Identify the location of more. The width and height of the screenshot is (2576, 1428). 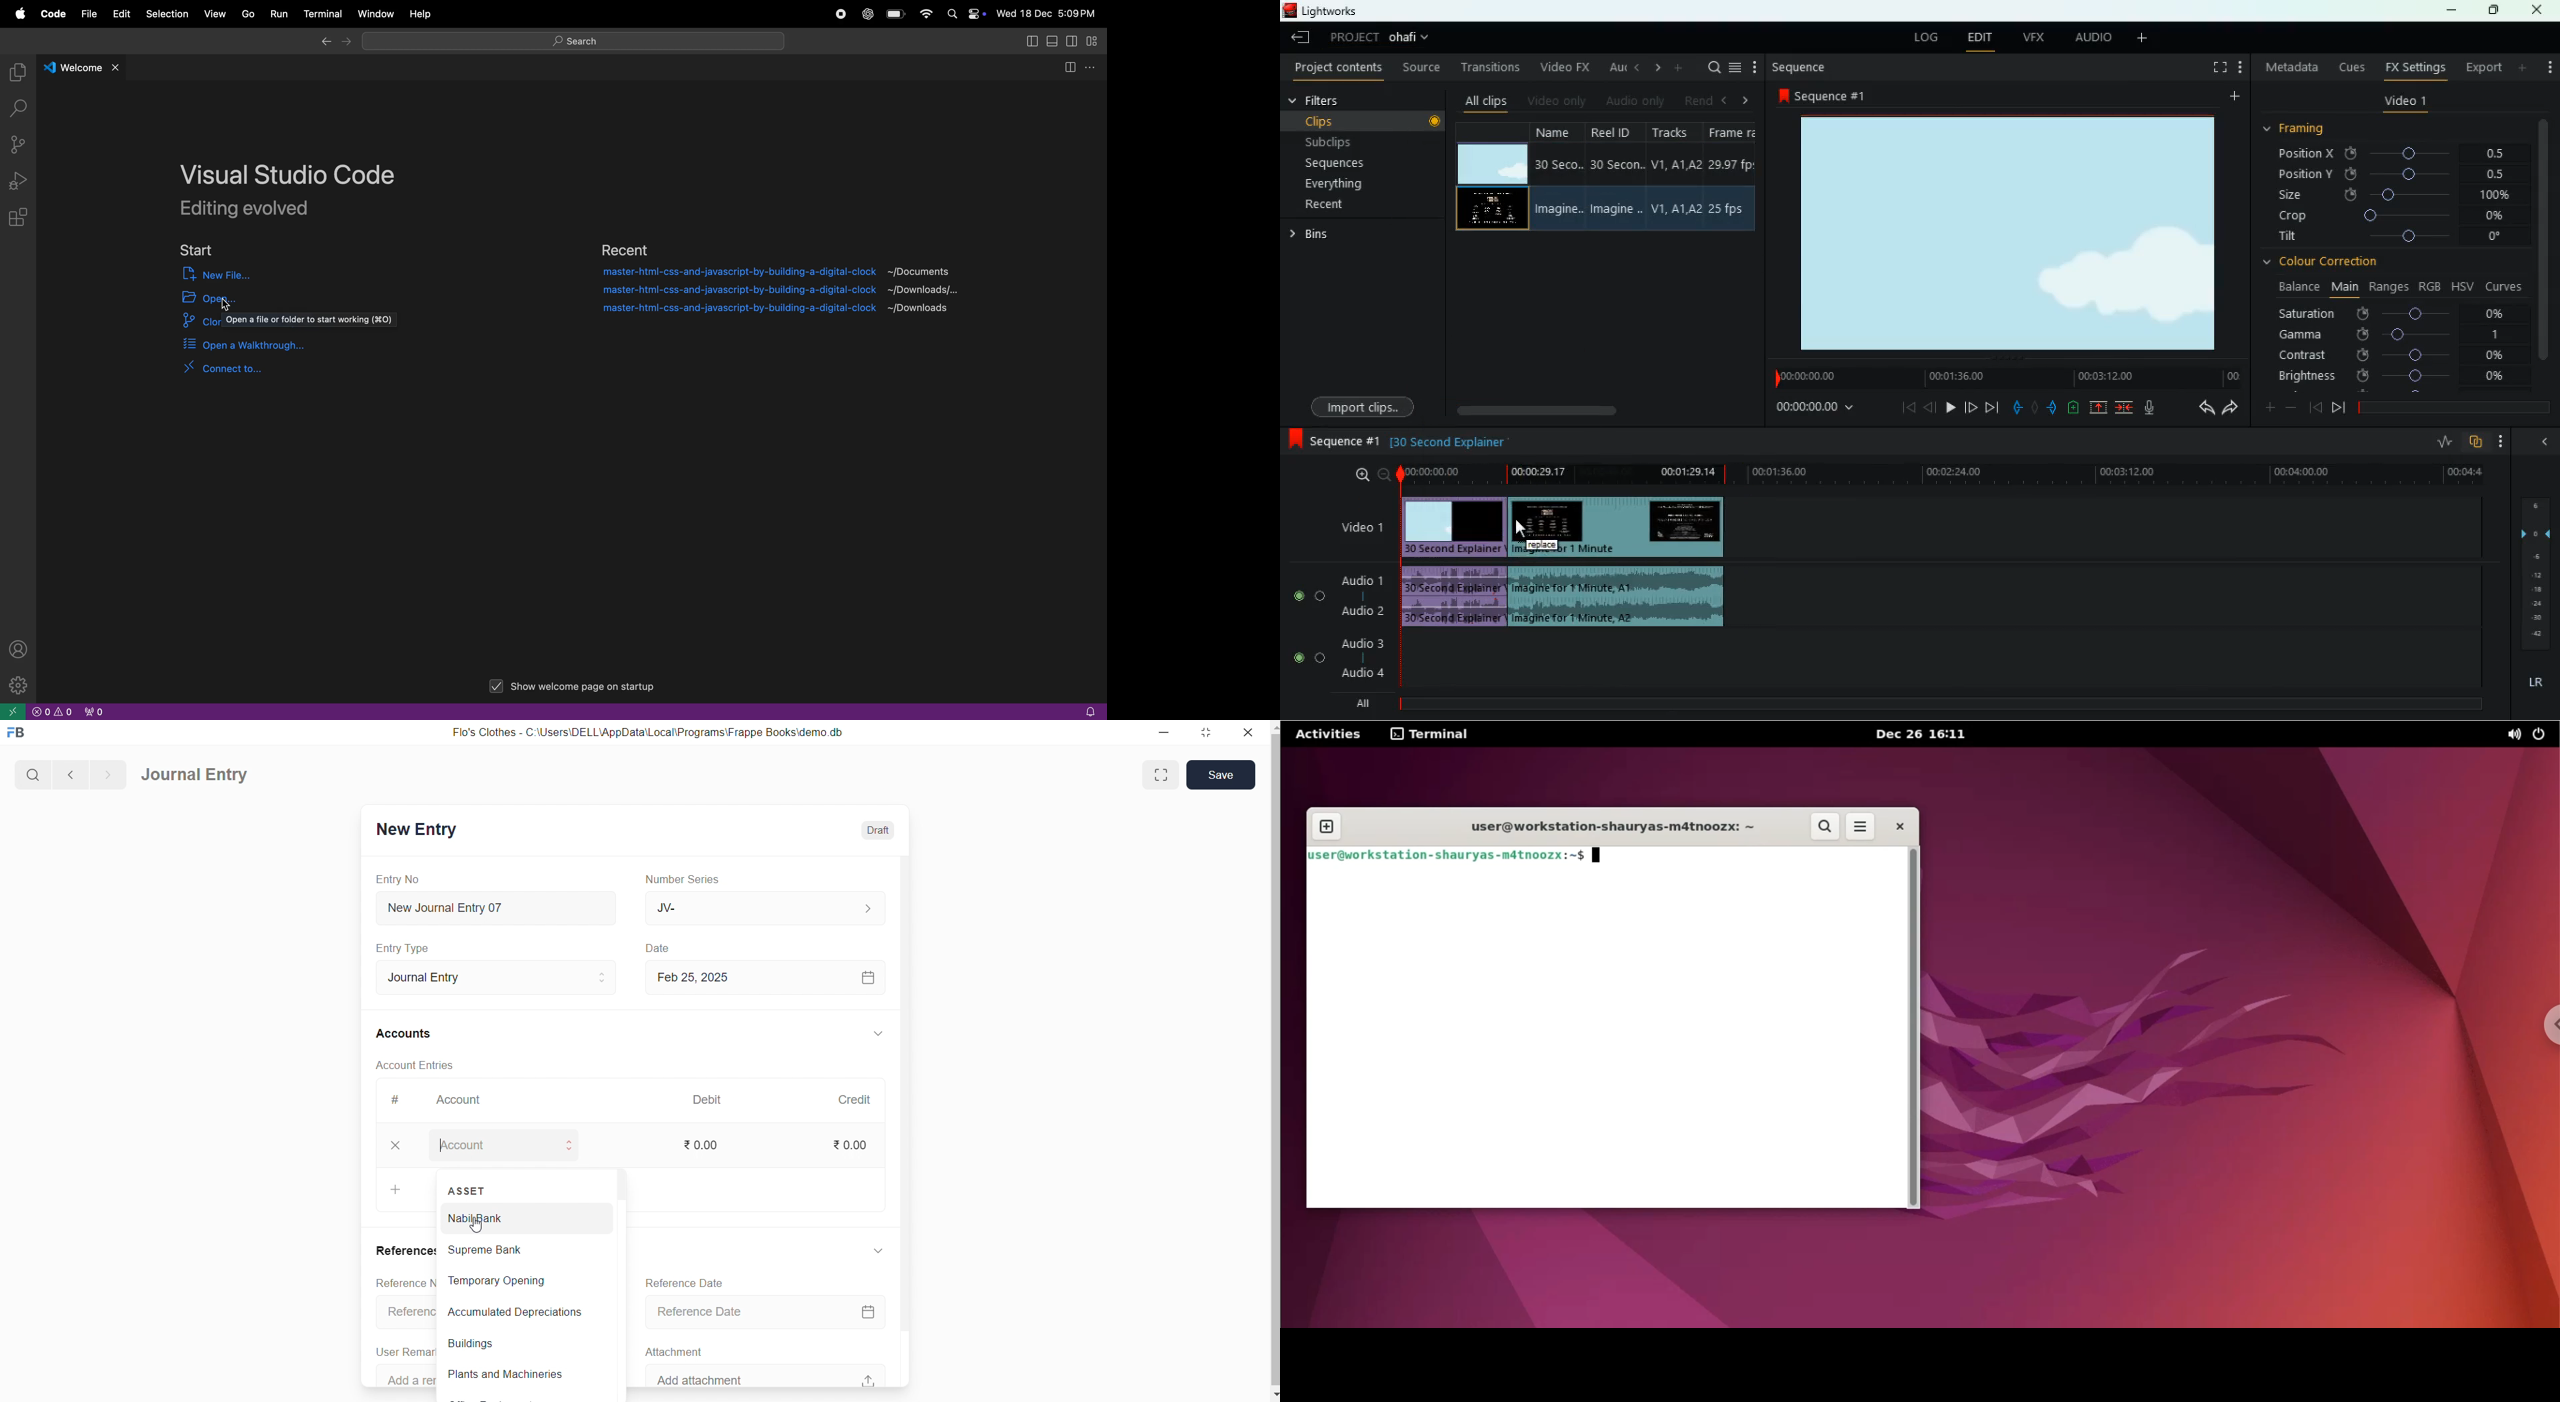
(2146, 39).